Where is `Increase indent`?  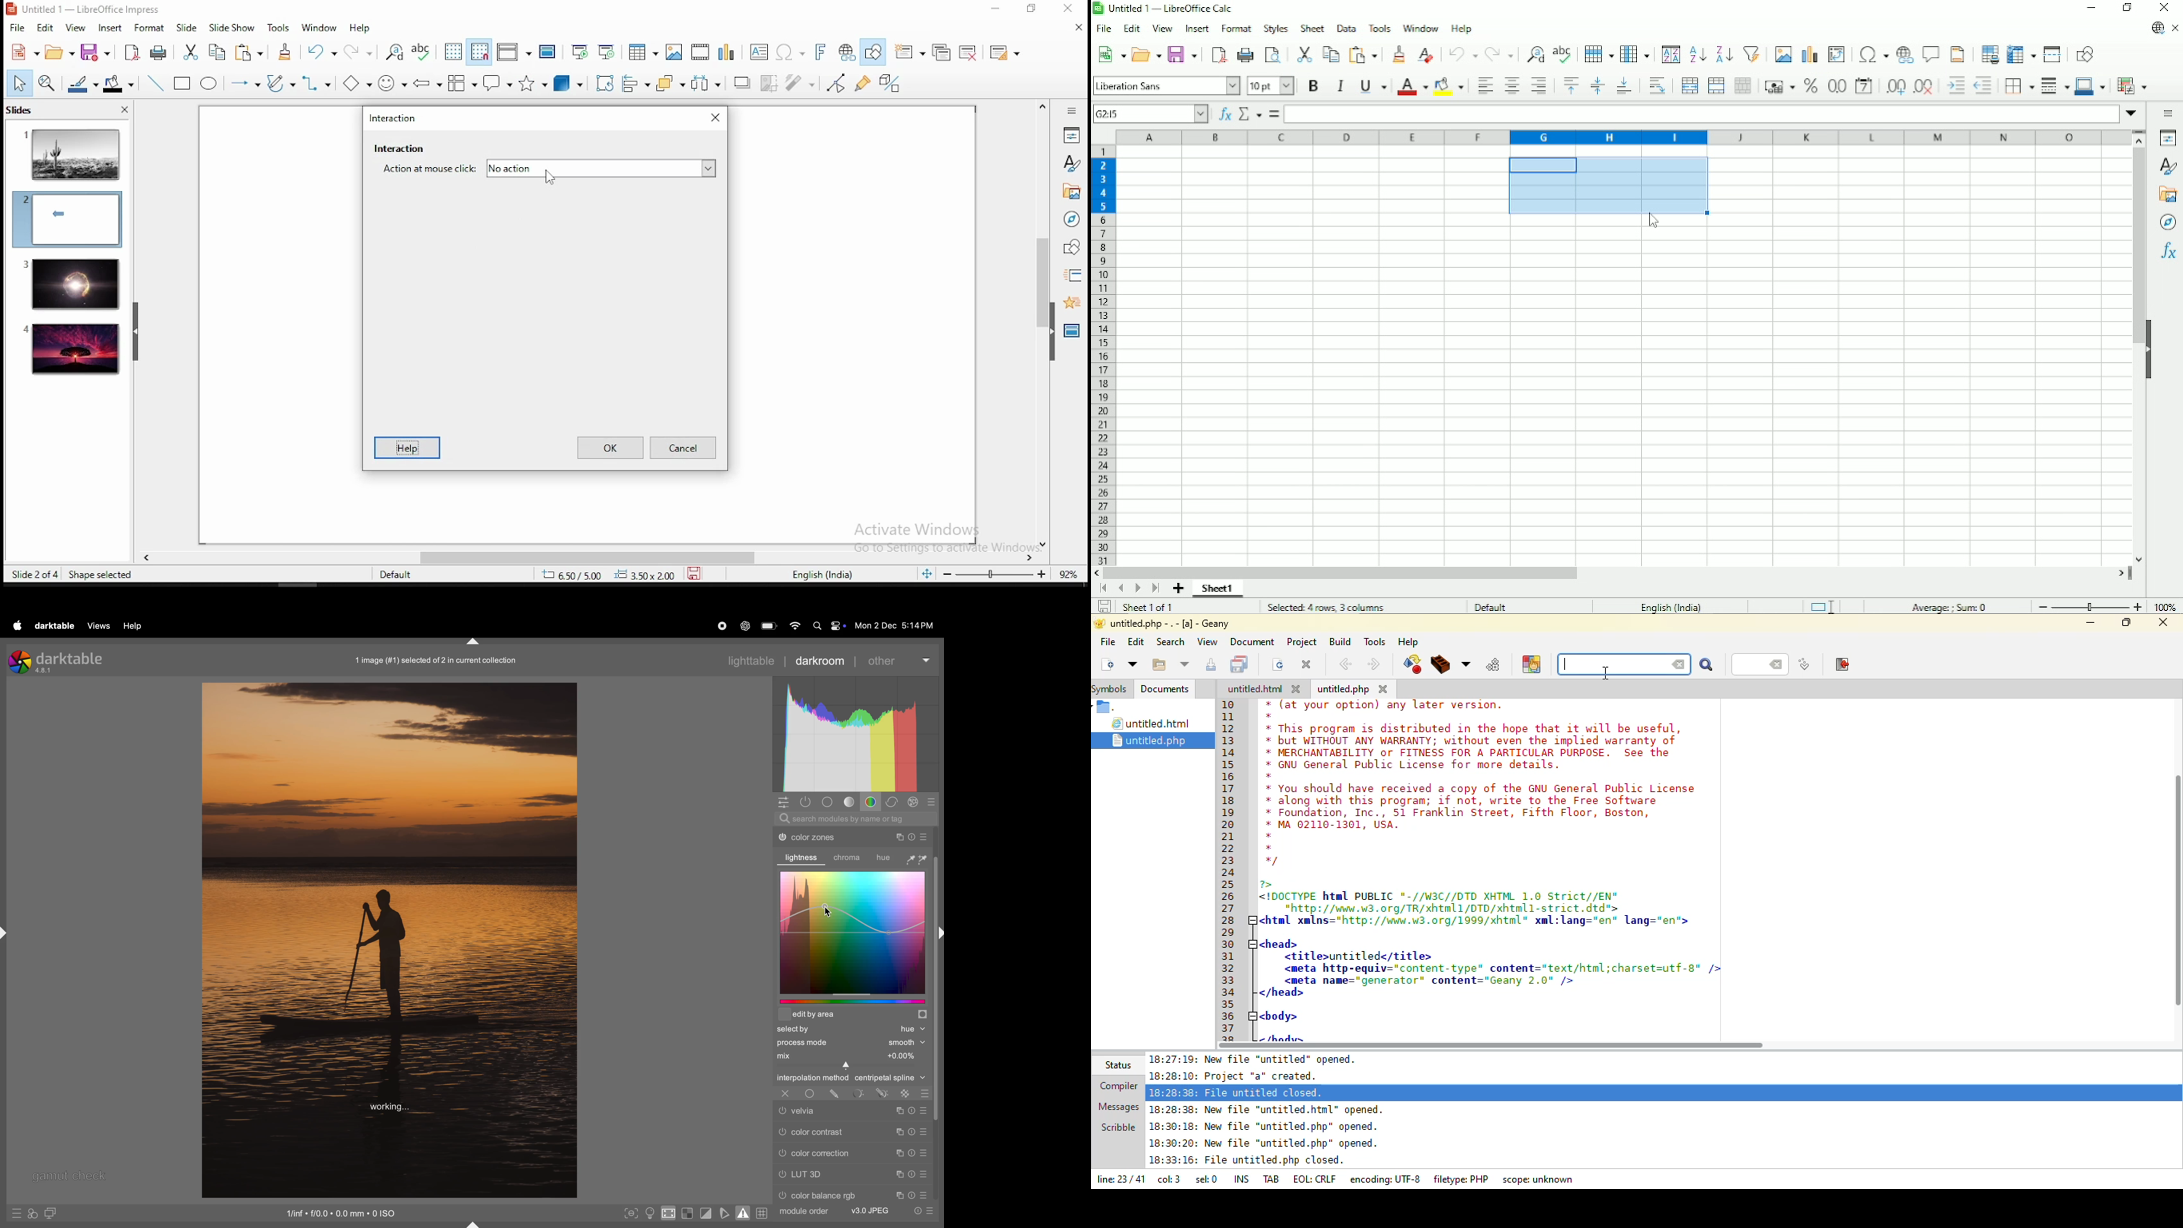
Increase indent is located at coordinates (1954, 87).